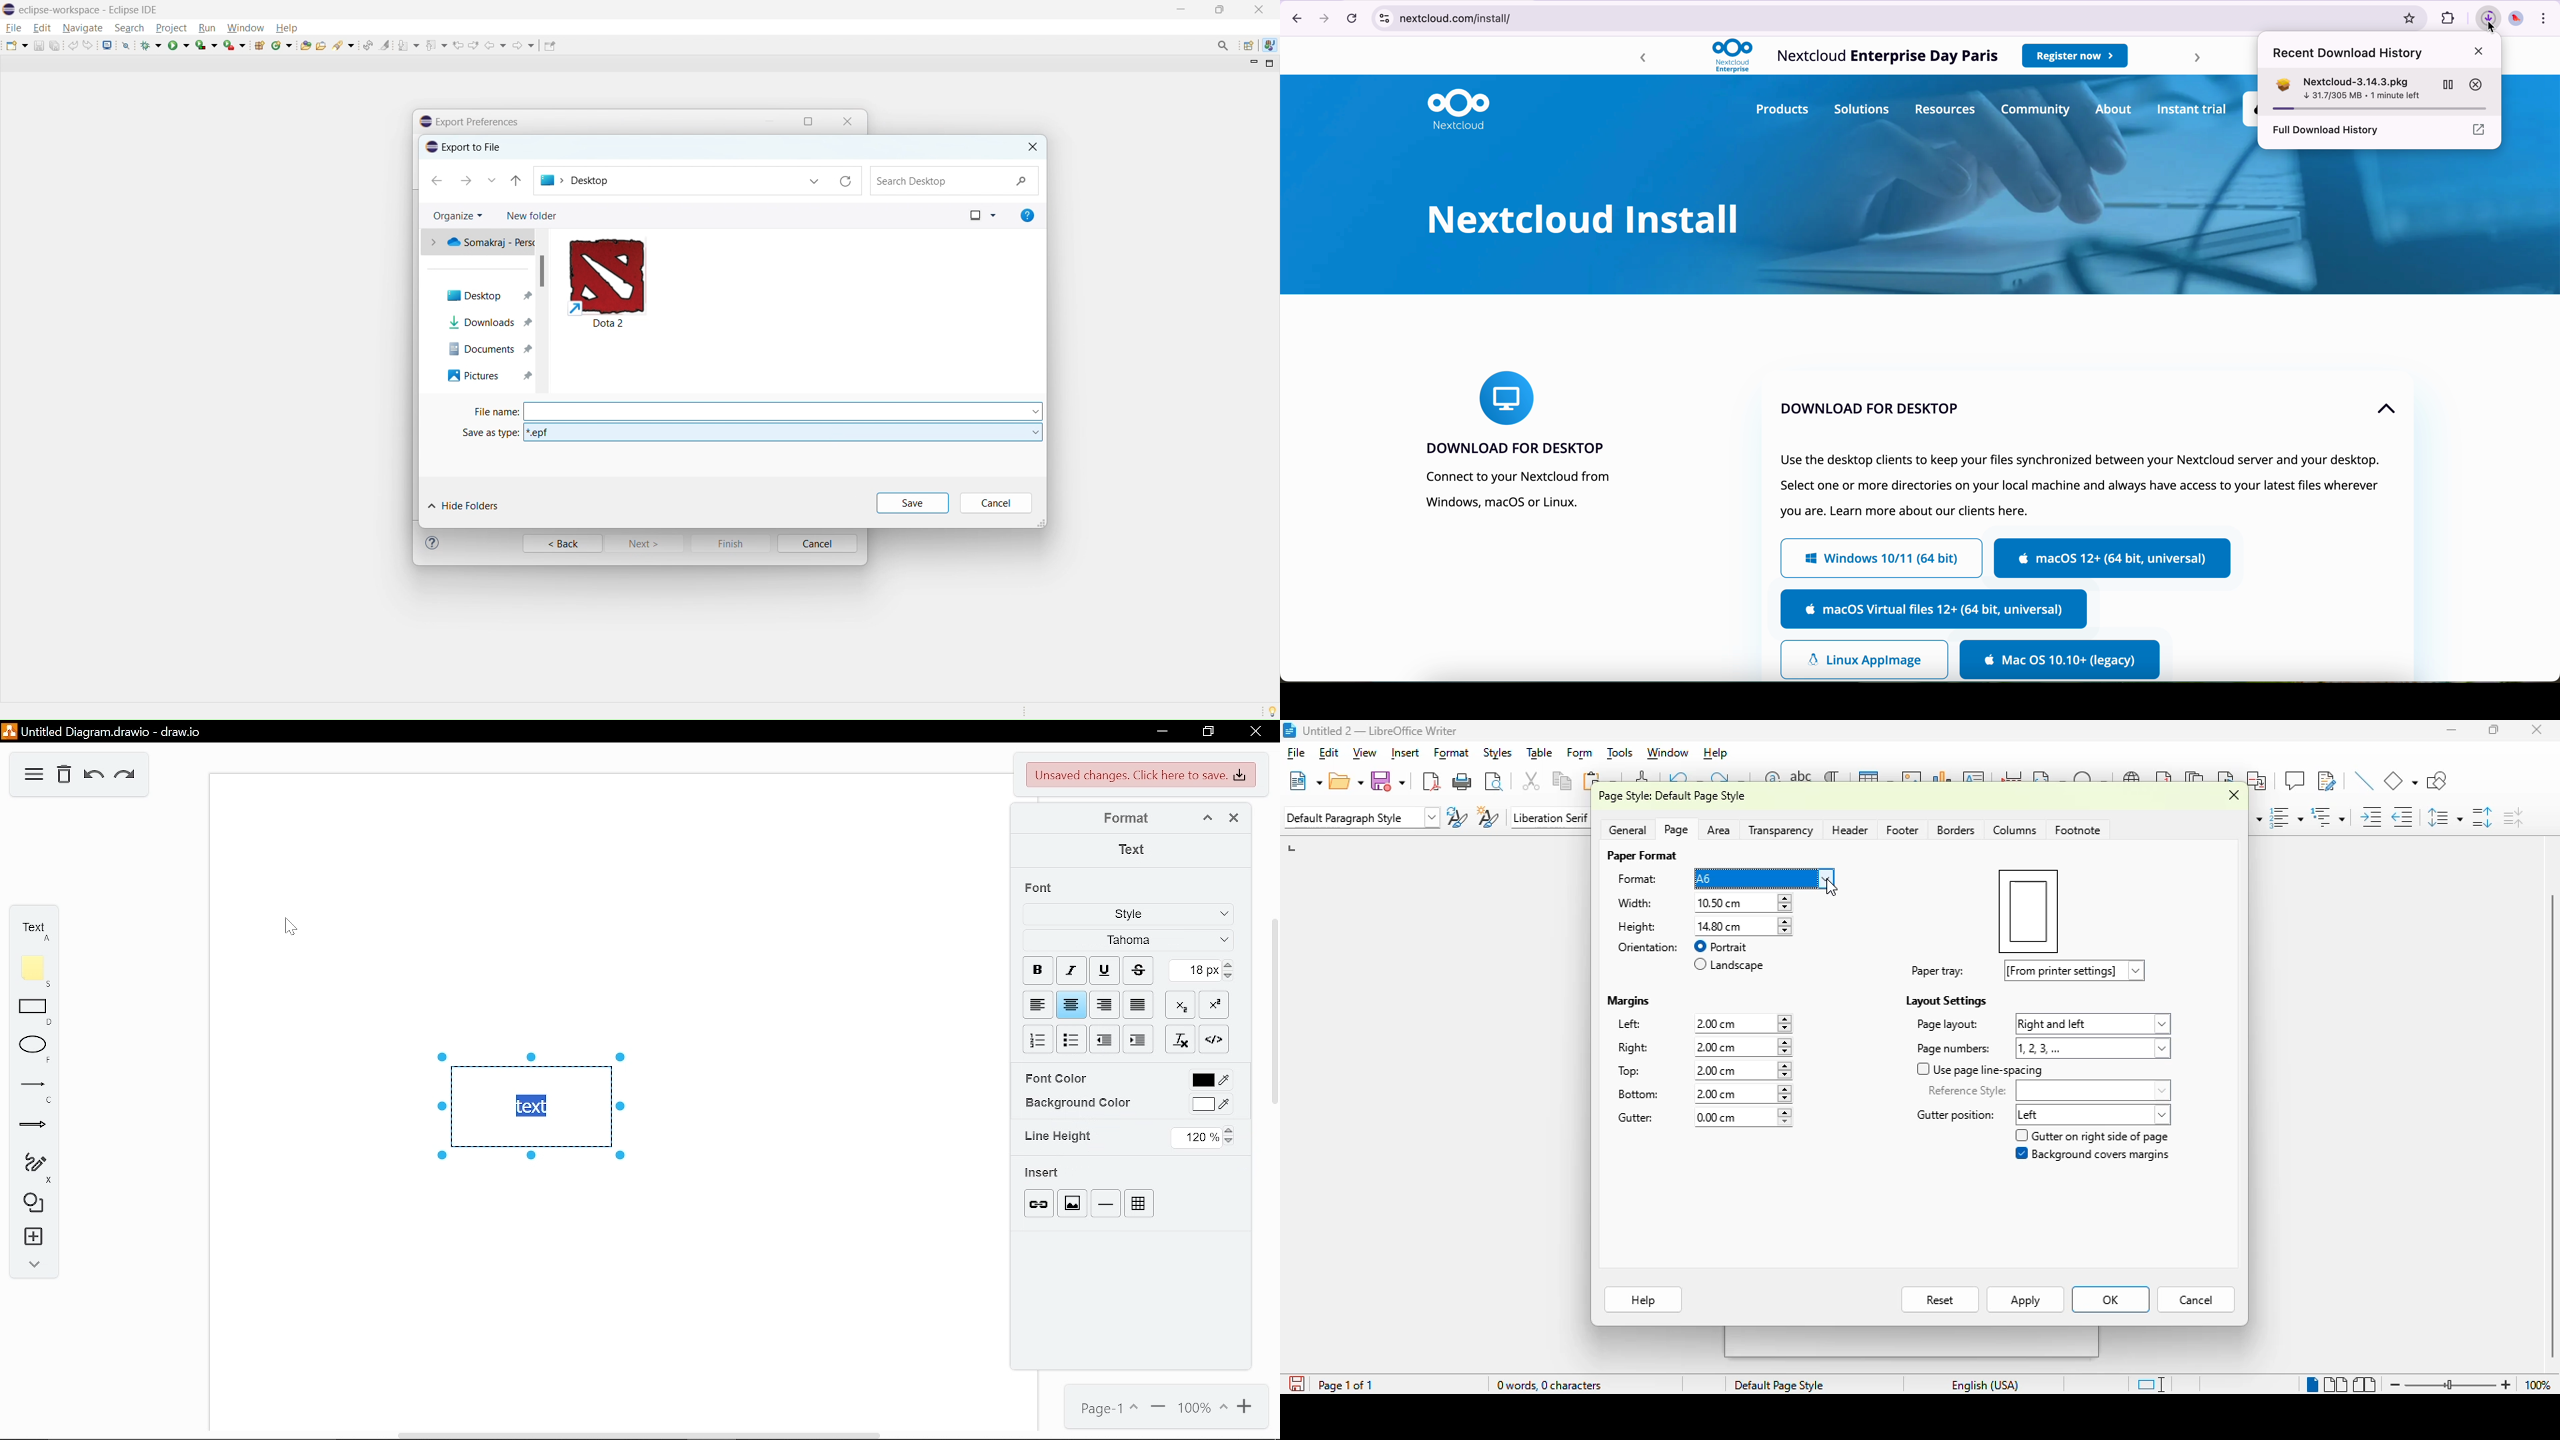 The height and width of the screenshot is (1456, 2576). Describe the element at coordinates (28, 1169) in the screenshot. I see `freehand` at that location.